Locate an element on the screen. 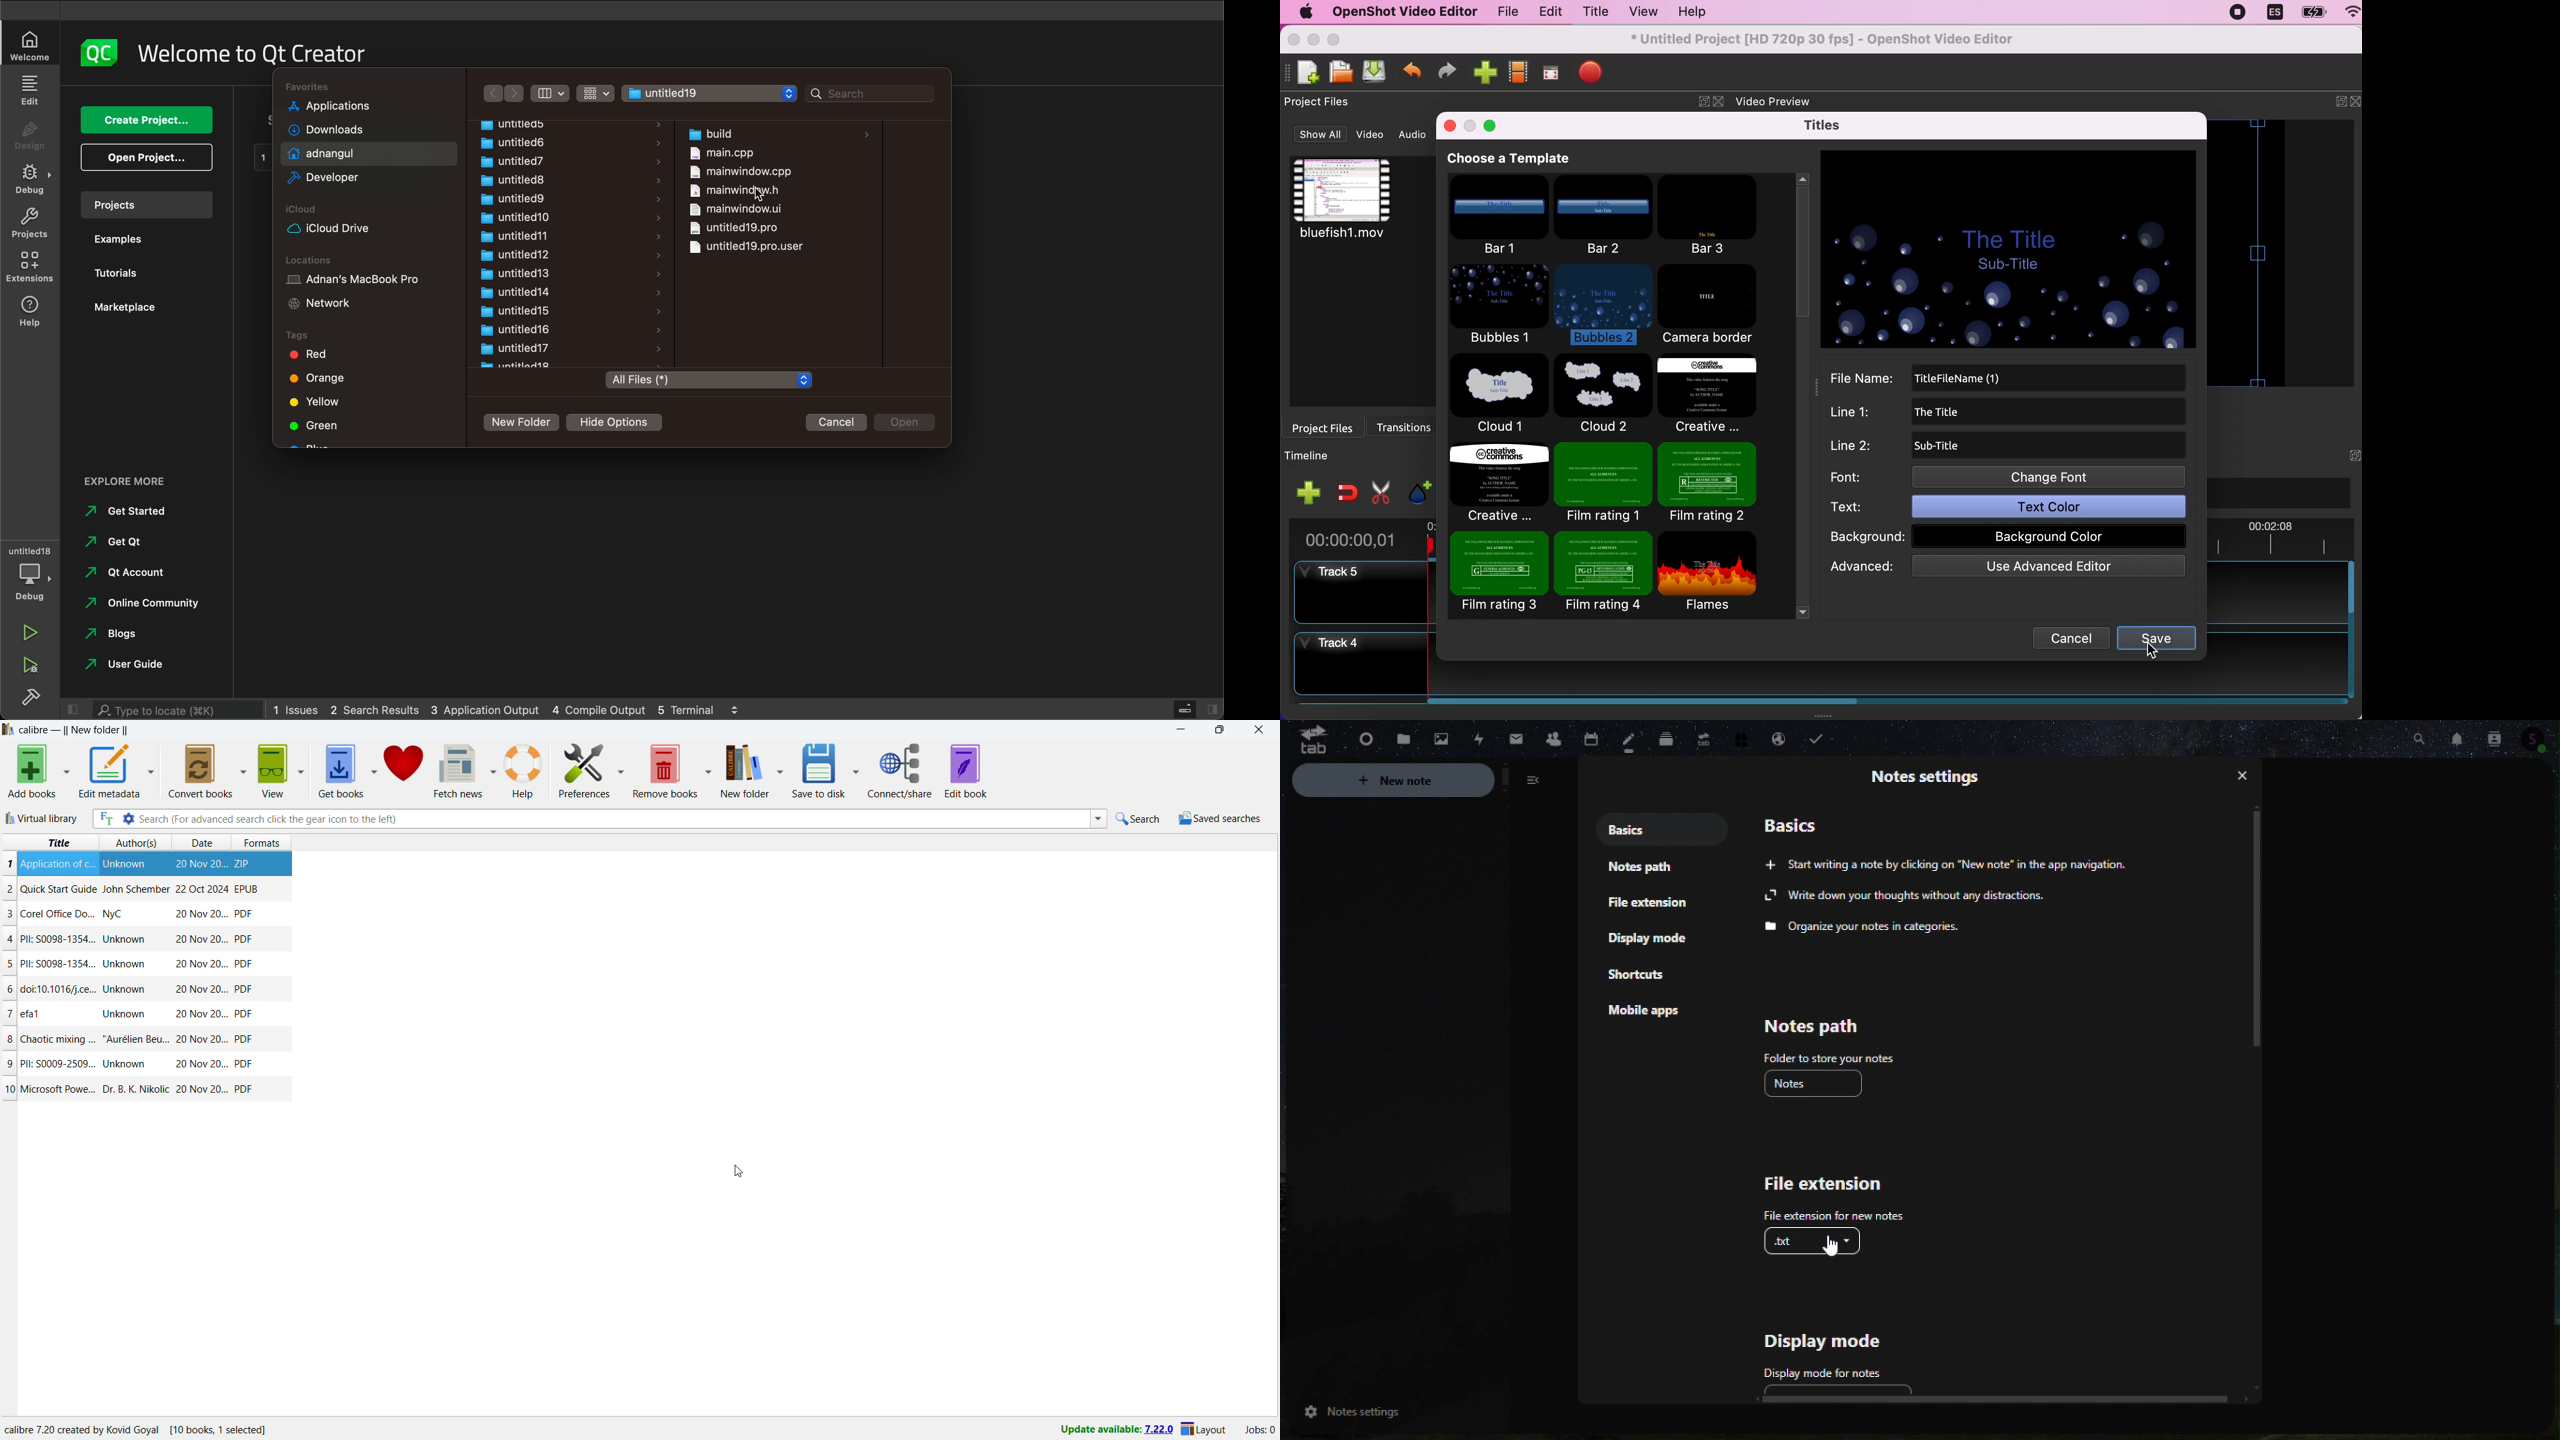 This screenshot has width=2576, height=1456. blogs is located at coordinates (120, 632).